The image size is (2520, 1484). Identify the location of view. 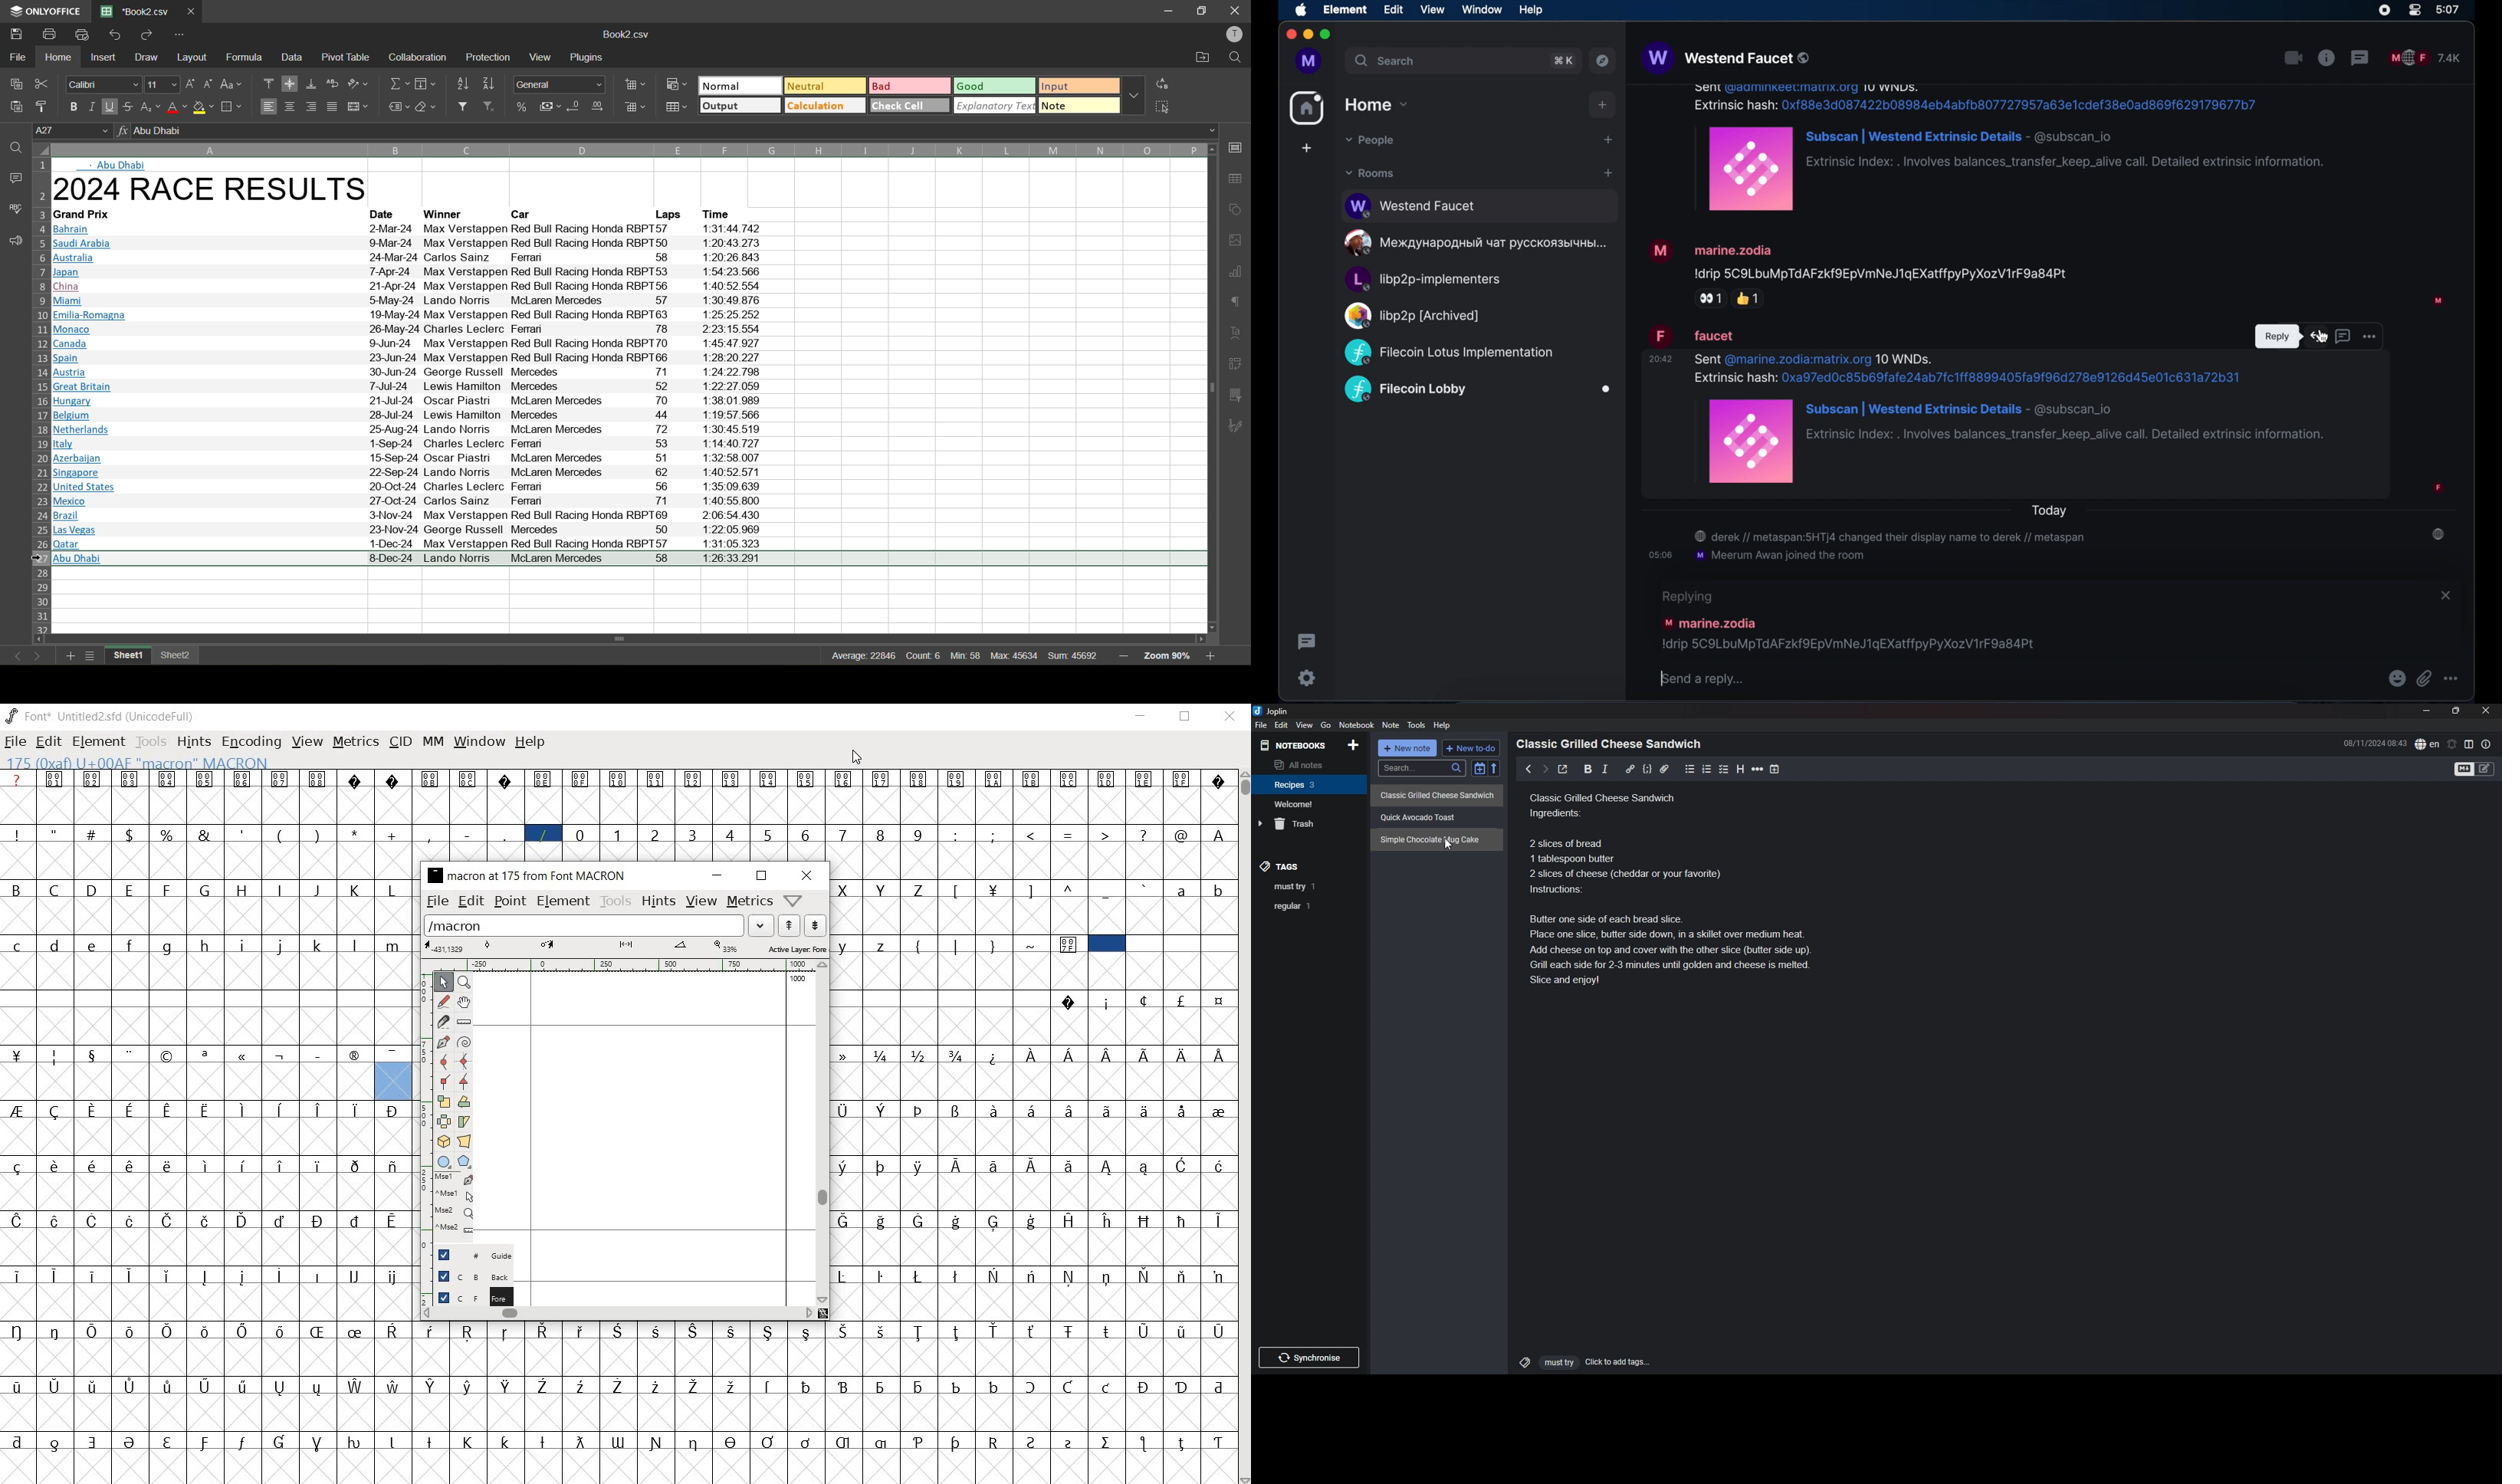
(1304, 725).